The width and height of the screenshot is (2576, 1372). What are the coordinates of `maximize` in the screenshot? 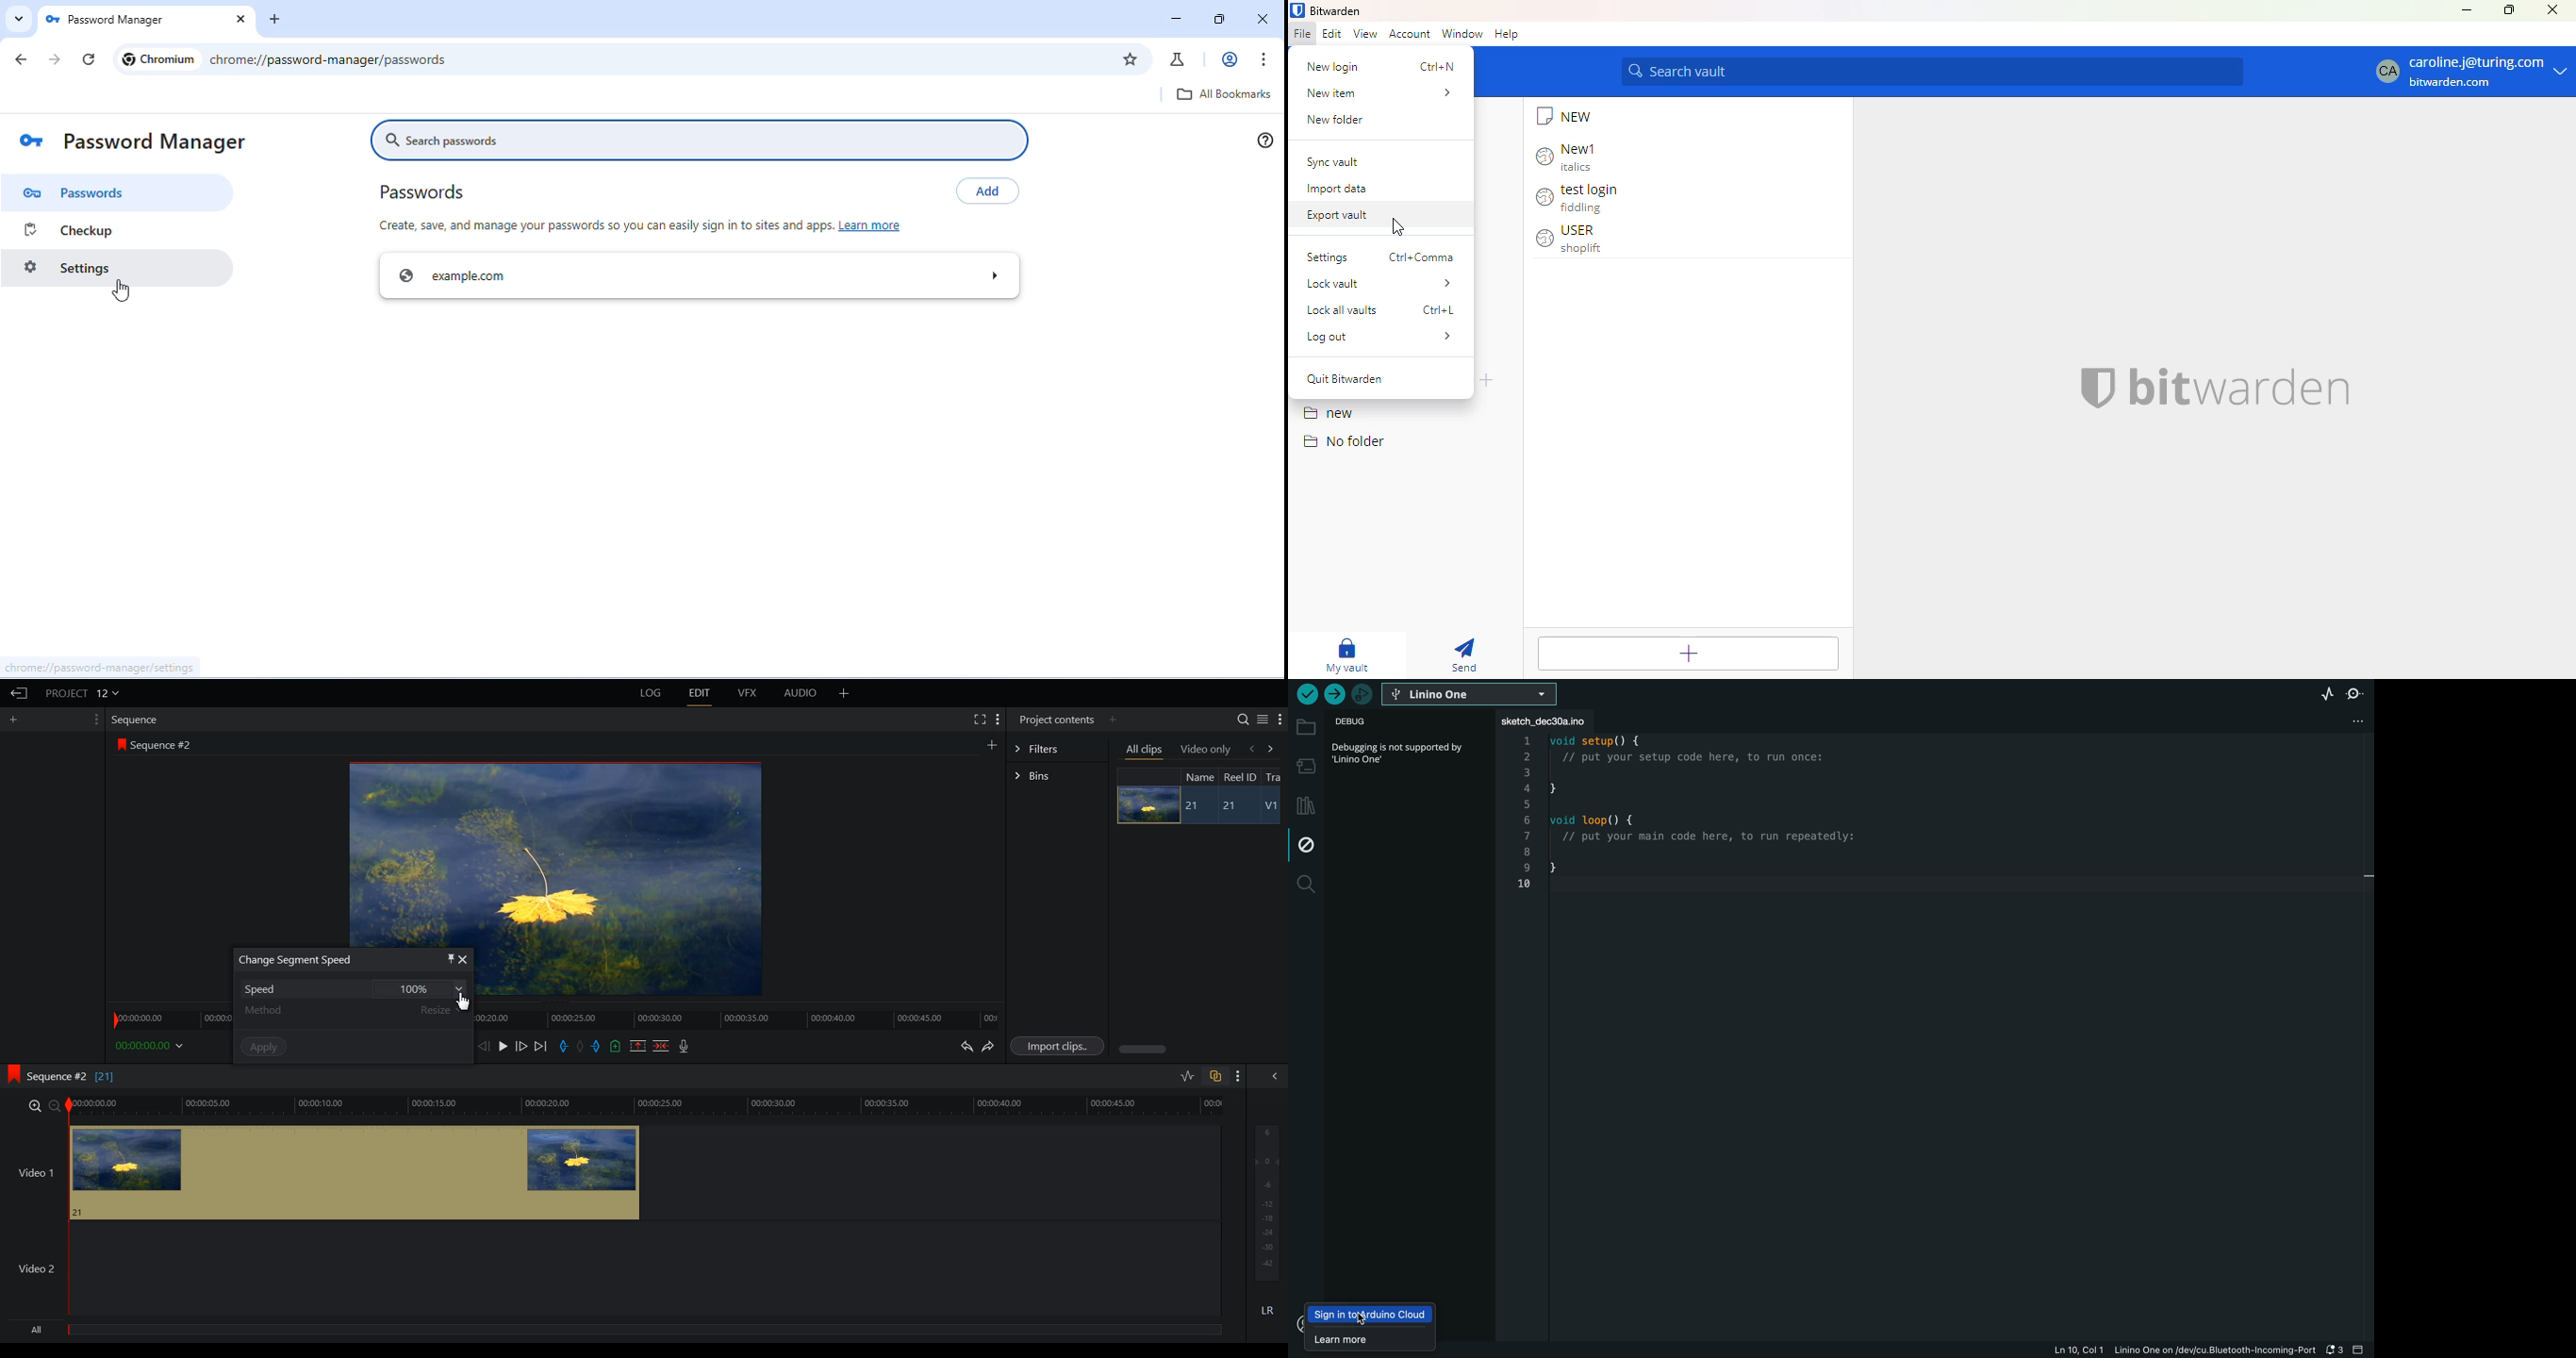 It's located at (2509, 10).